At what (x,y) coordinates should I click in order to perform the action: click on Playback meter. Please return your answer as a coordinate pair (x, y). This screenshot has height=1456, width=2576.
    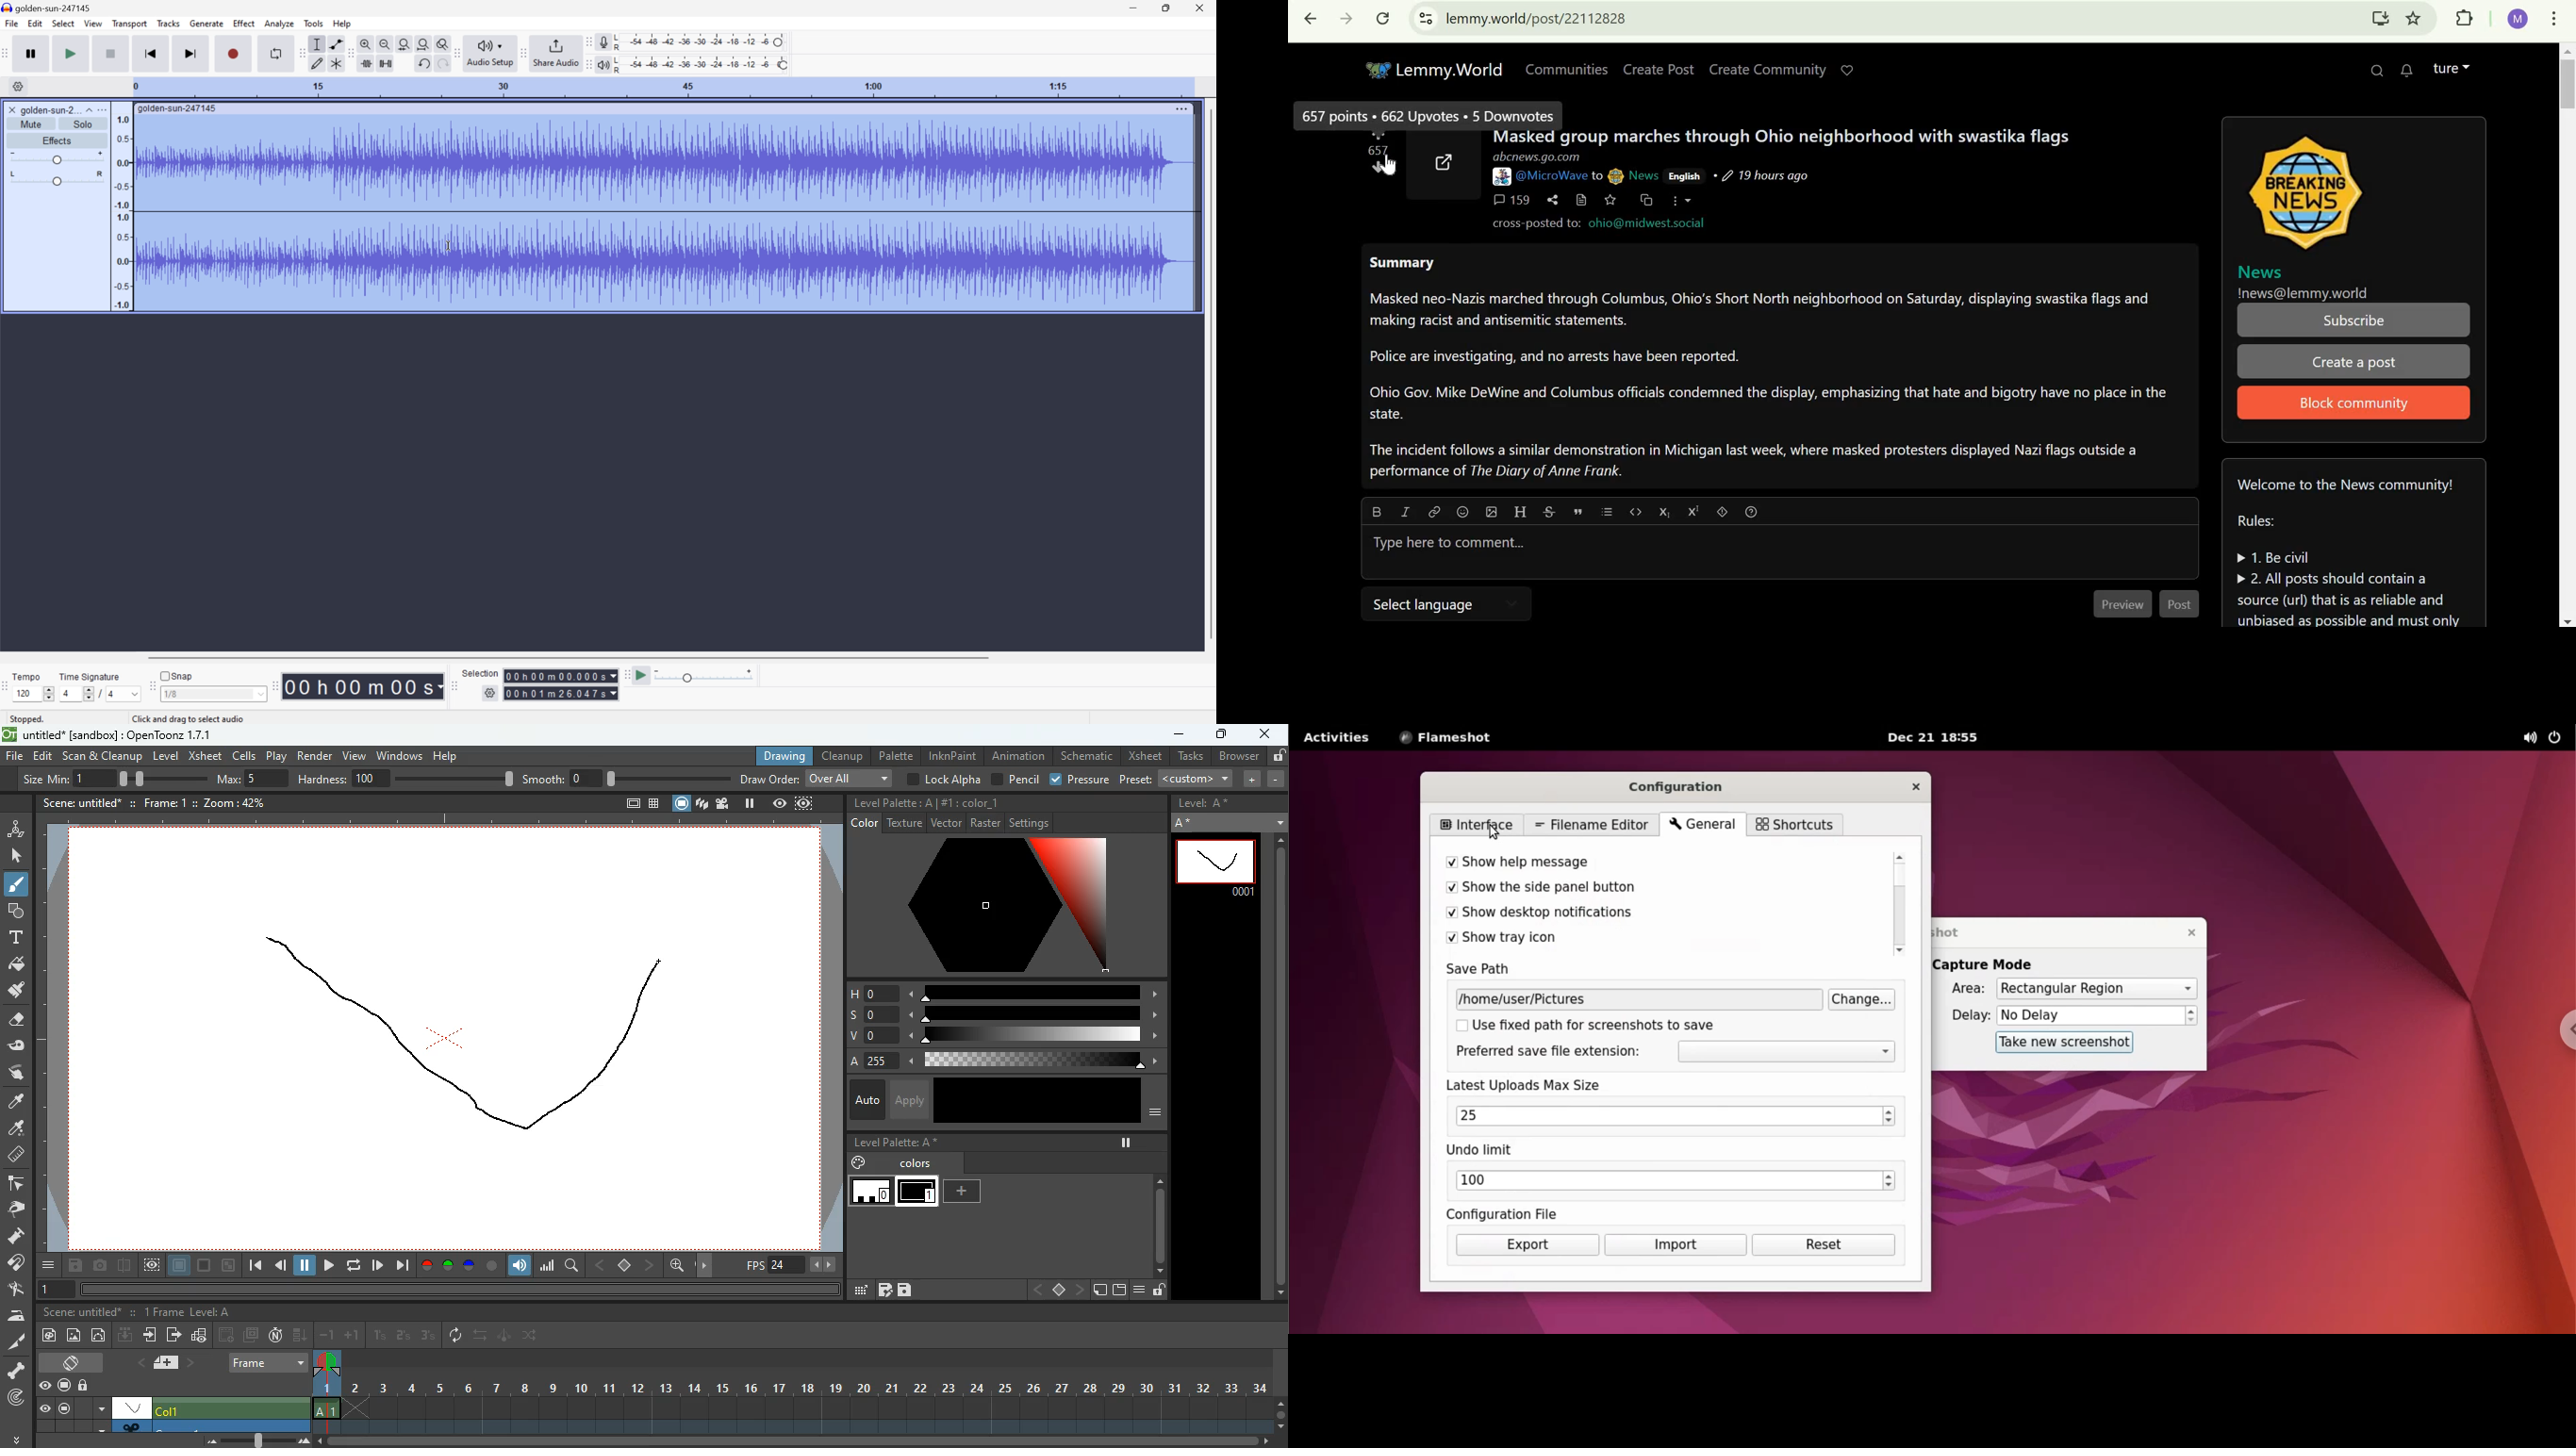
    Looking at the image, I should click on (603, 66).